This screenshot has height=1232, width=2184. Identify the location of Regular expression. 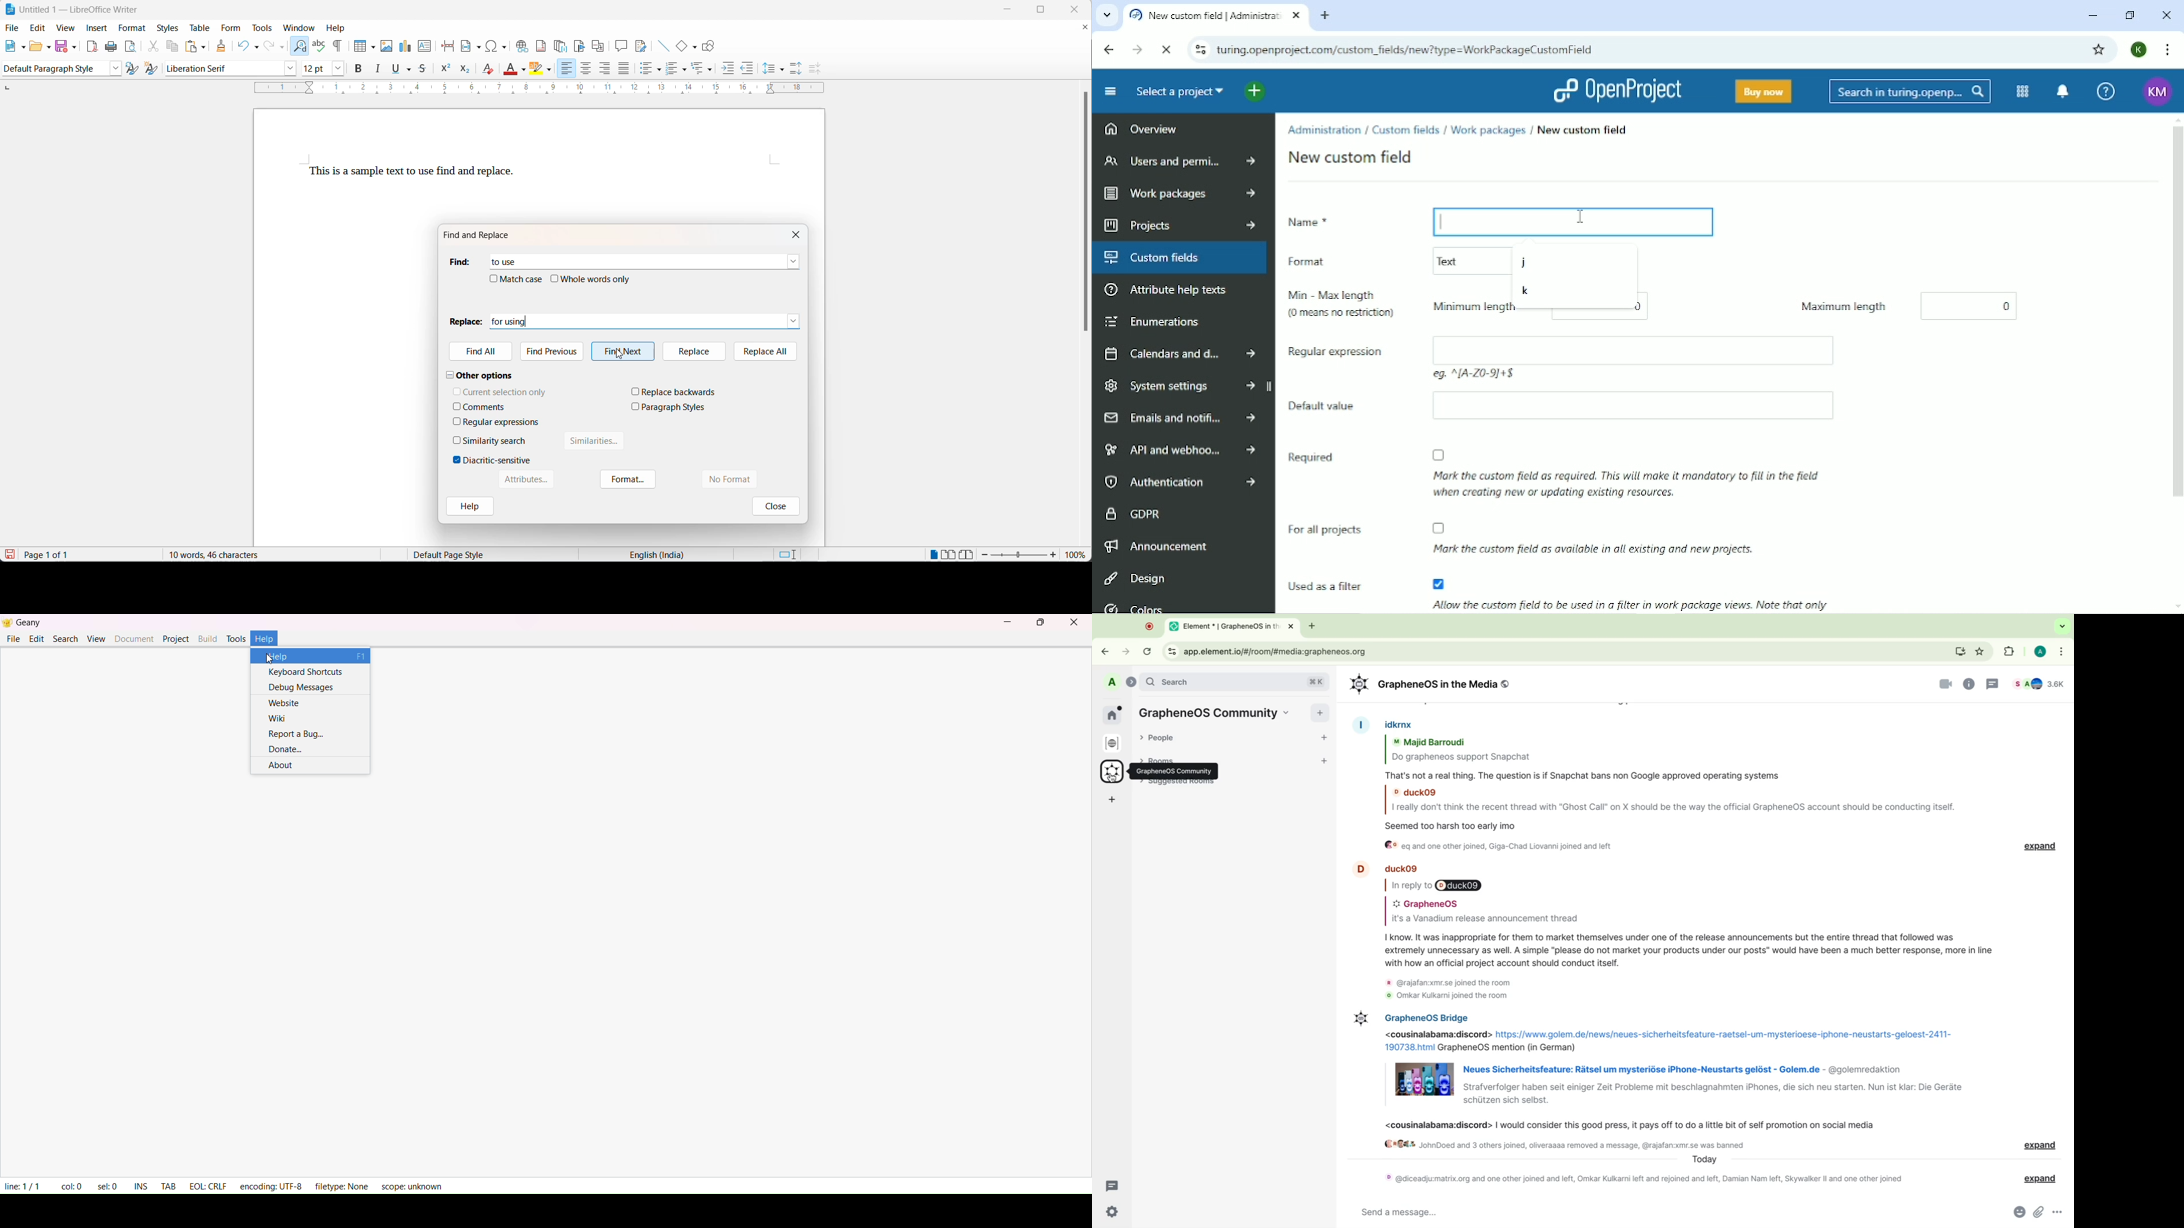
(1345, 361).